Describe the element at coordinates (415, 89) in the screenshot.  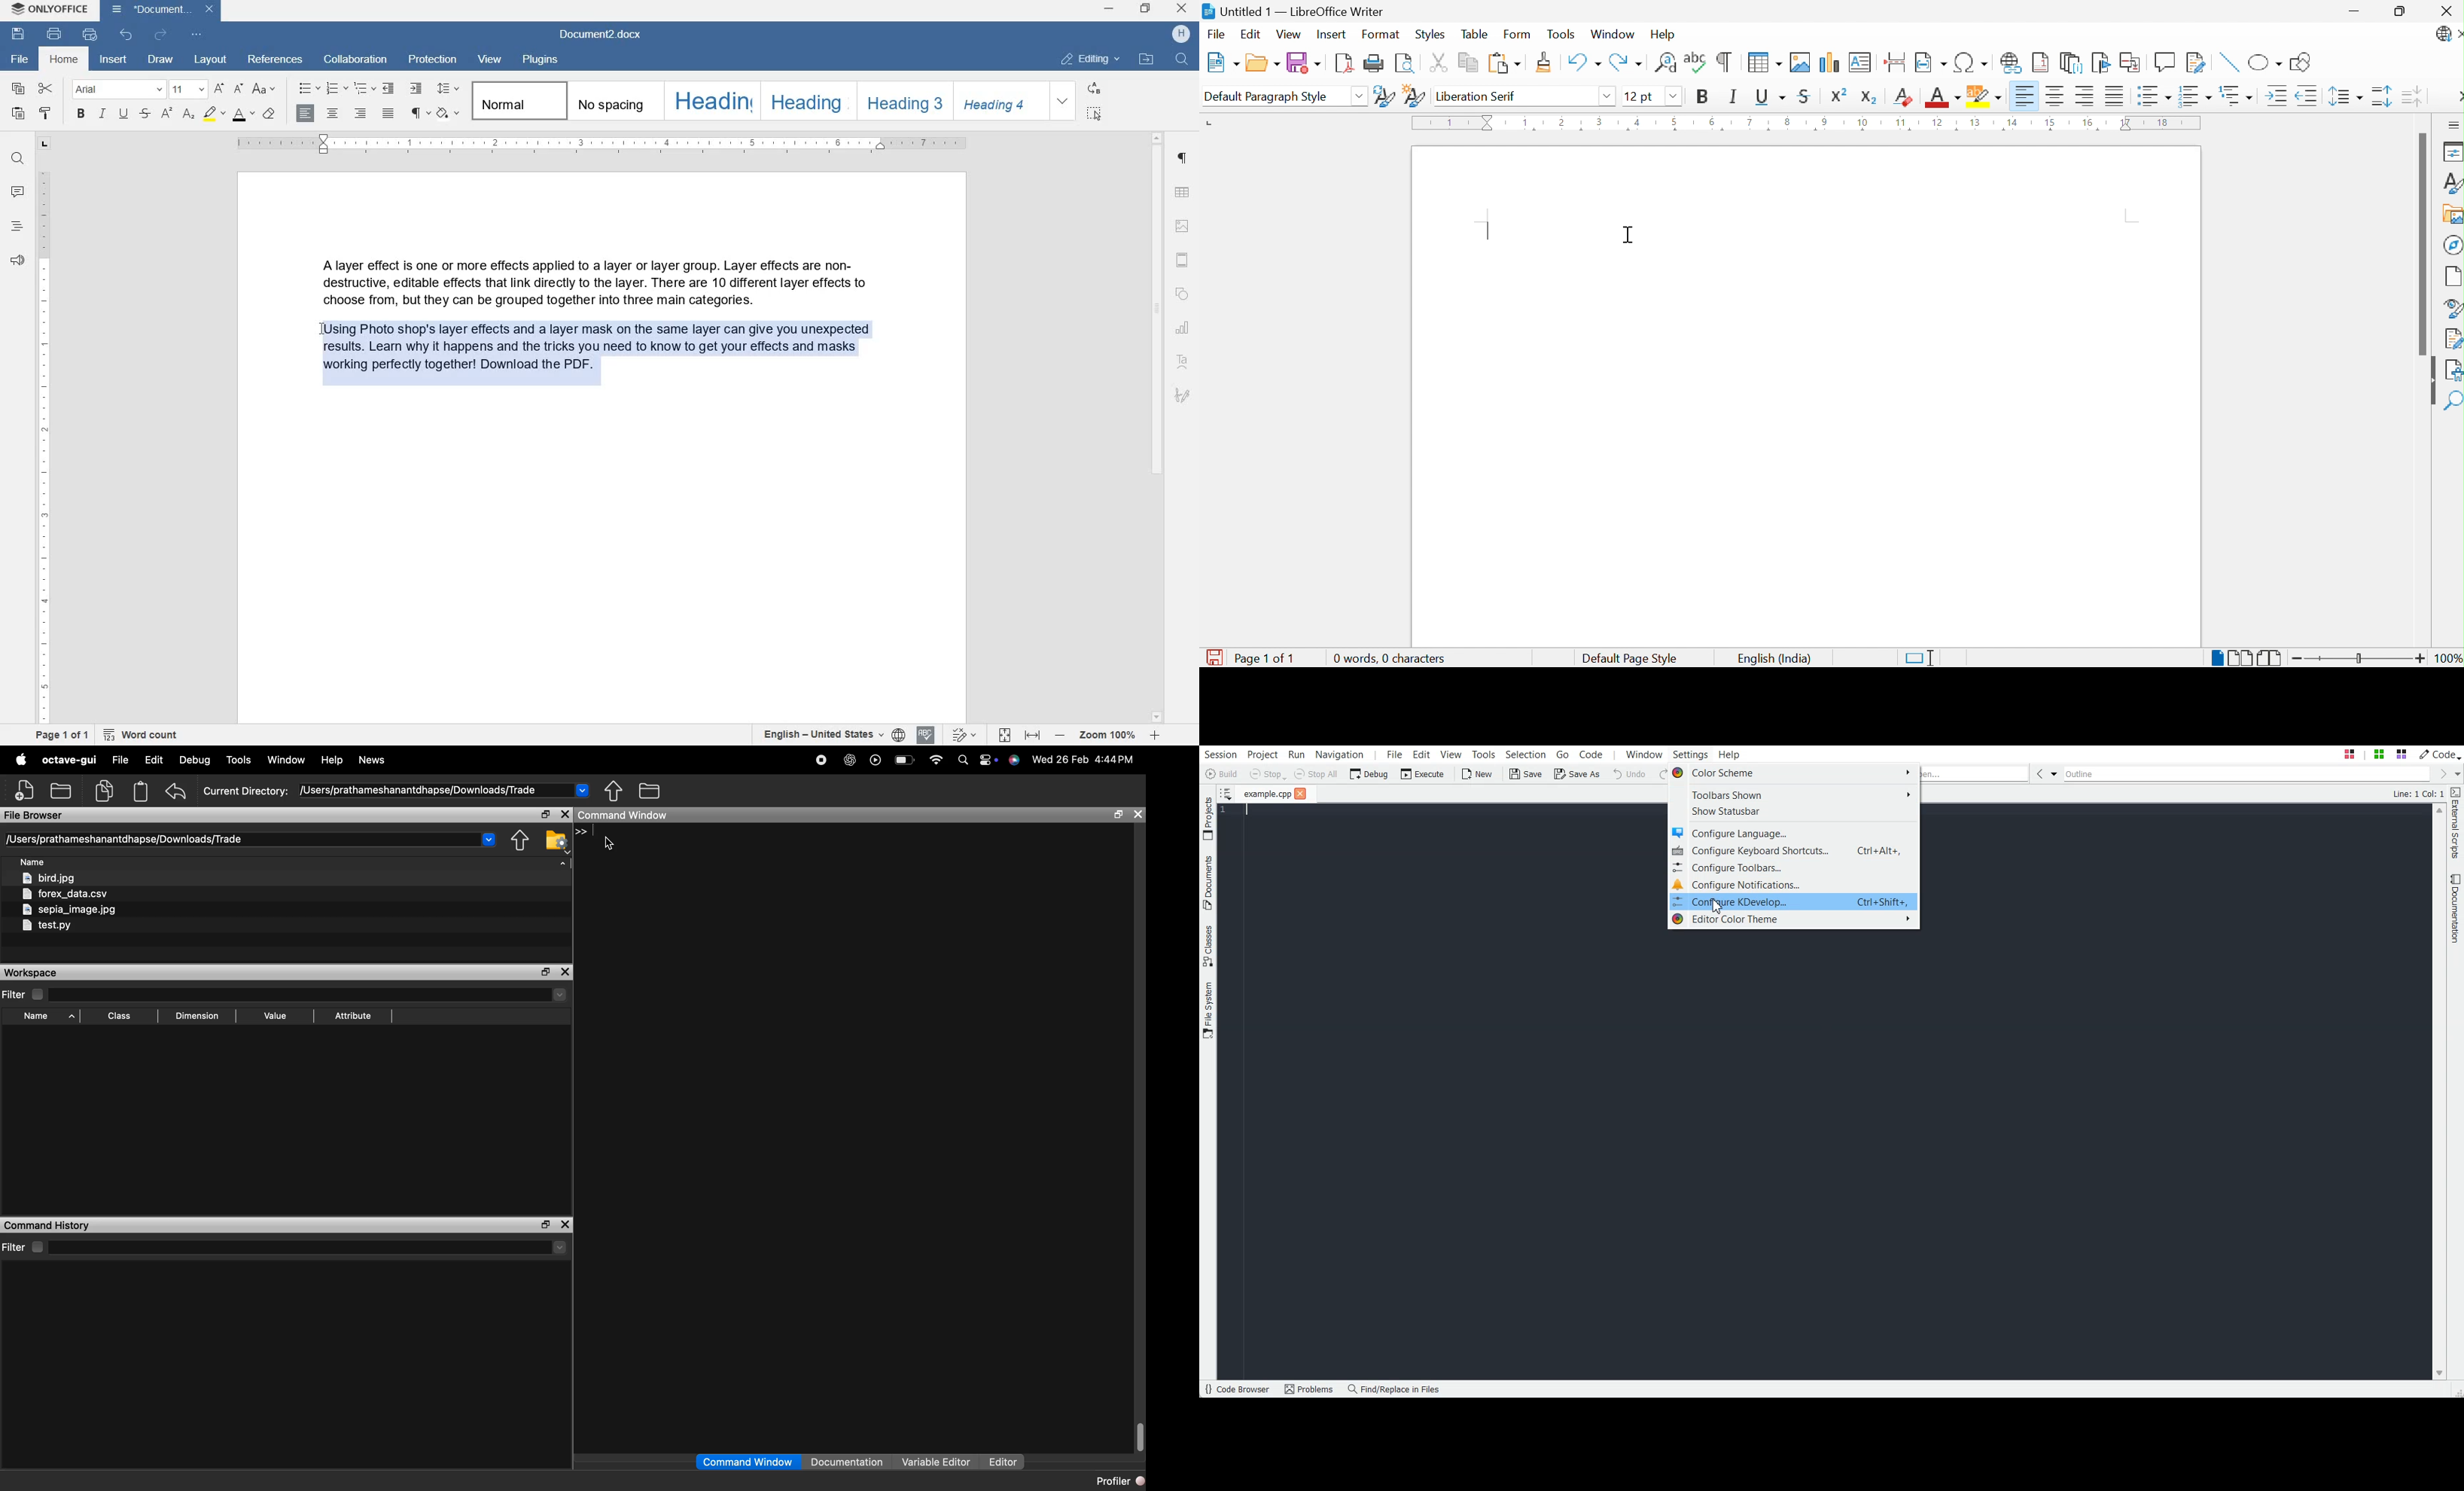
I see `INCREASE INDENT` at that location.